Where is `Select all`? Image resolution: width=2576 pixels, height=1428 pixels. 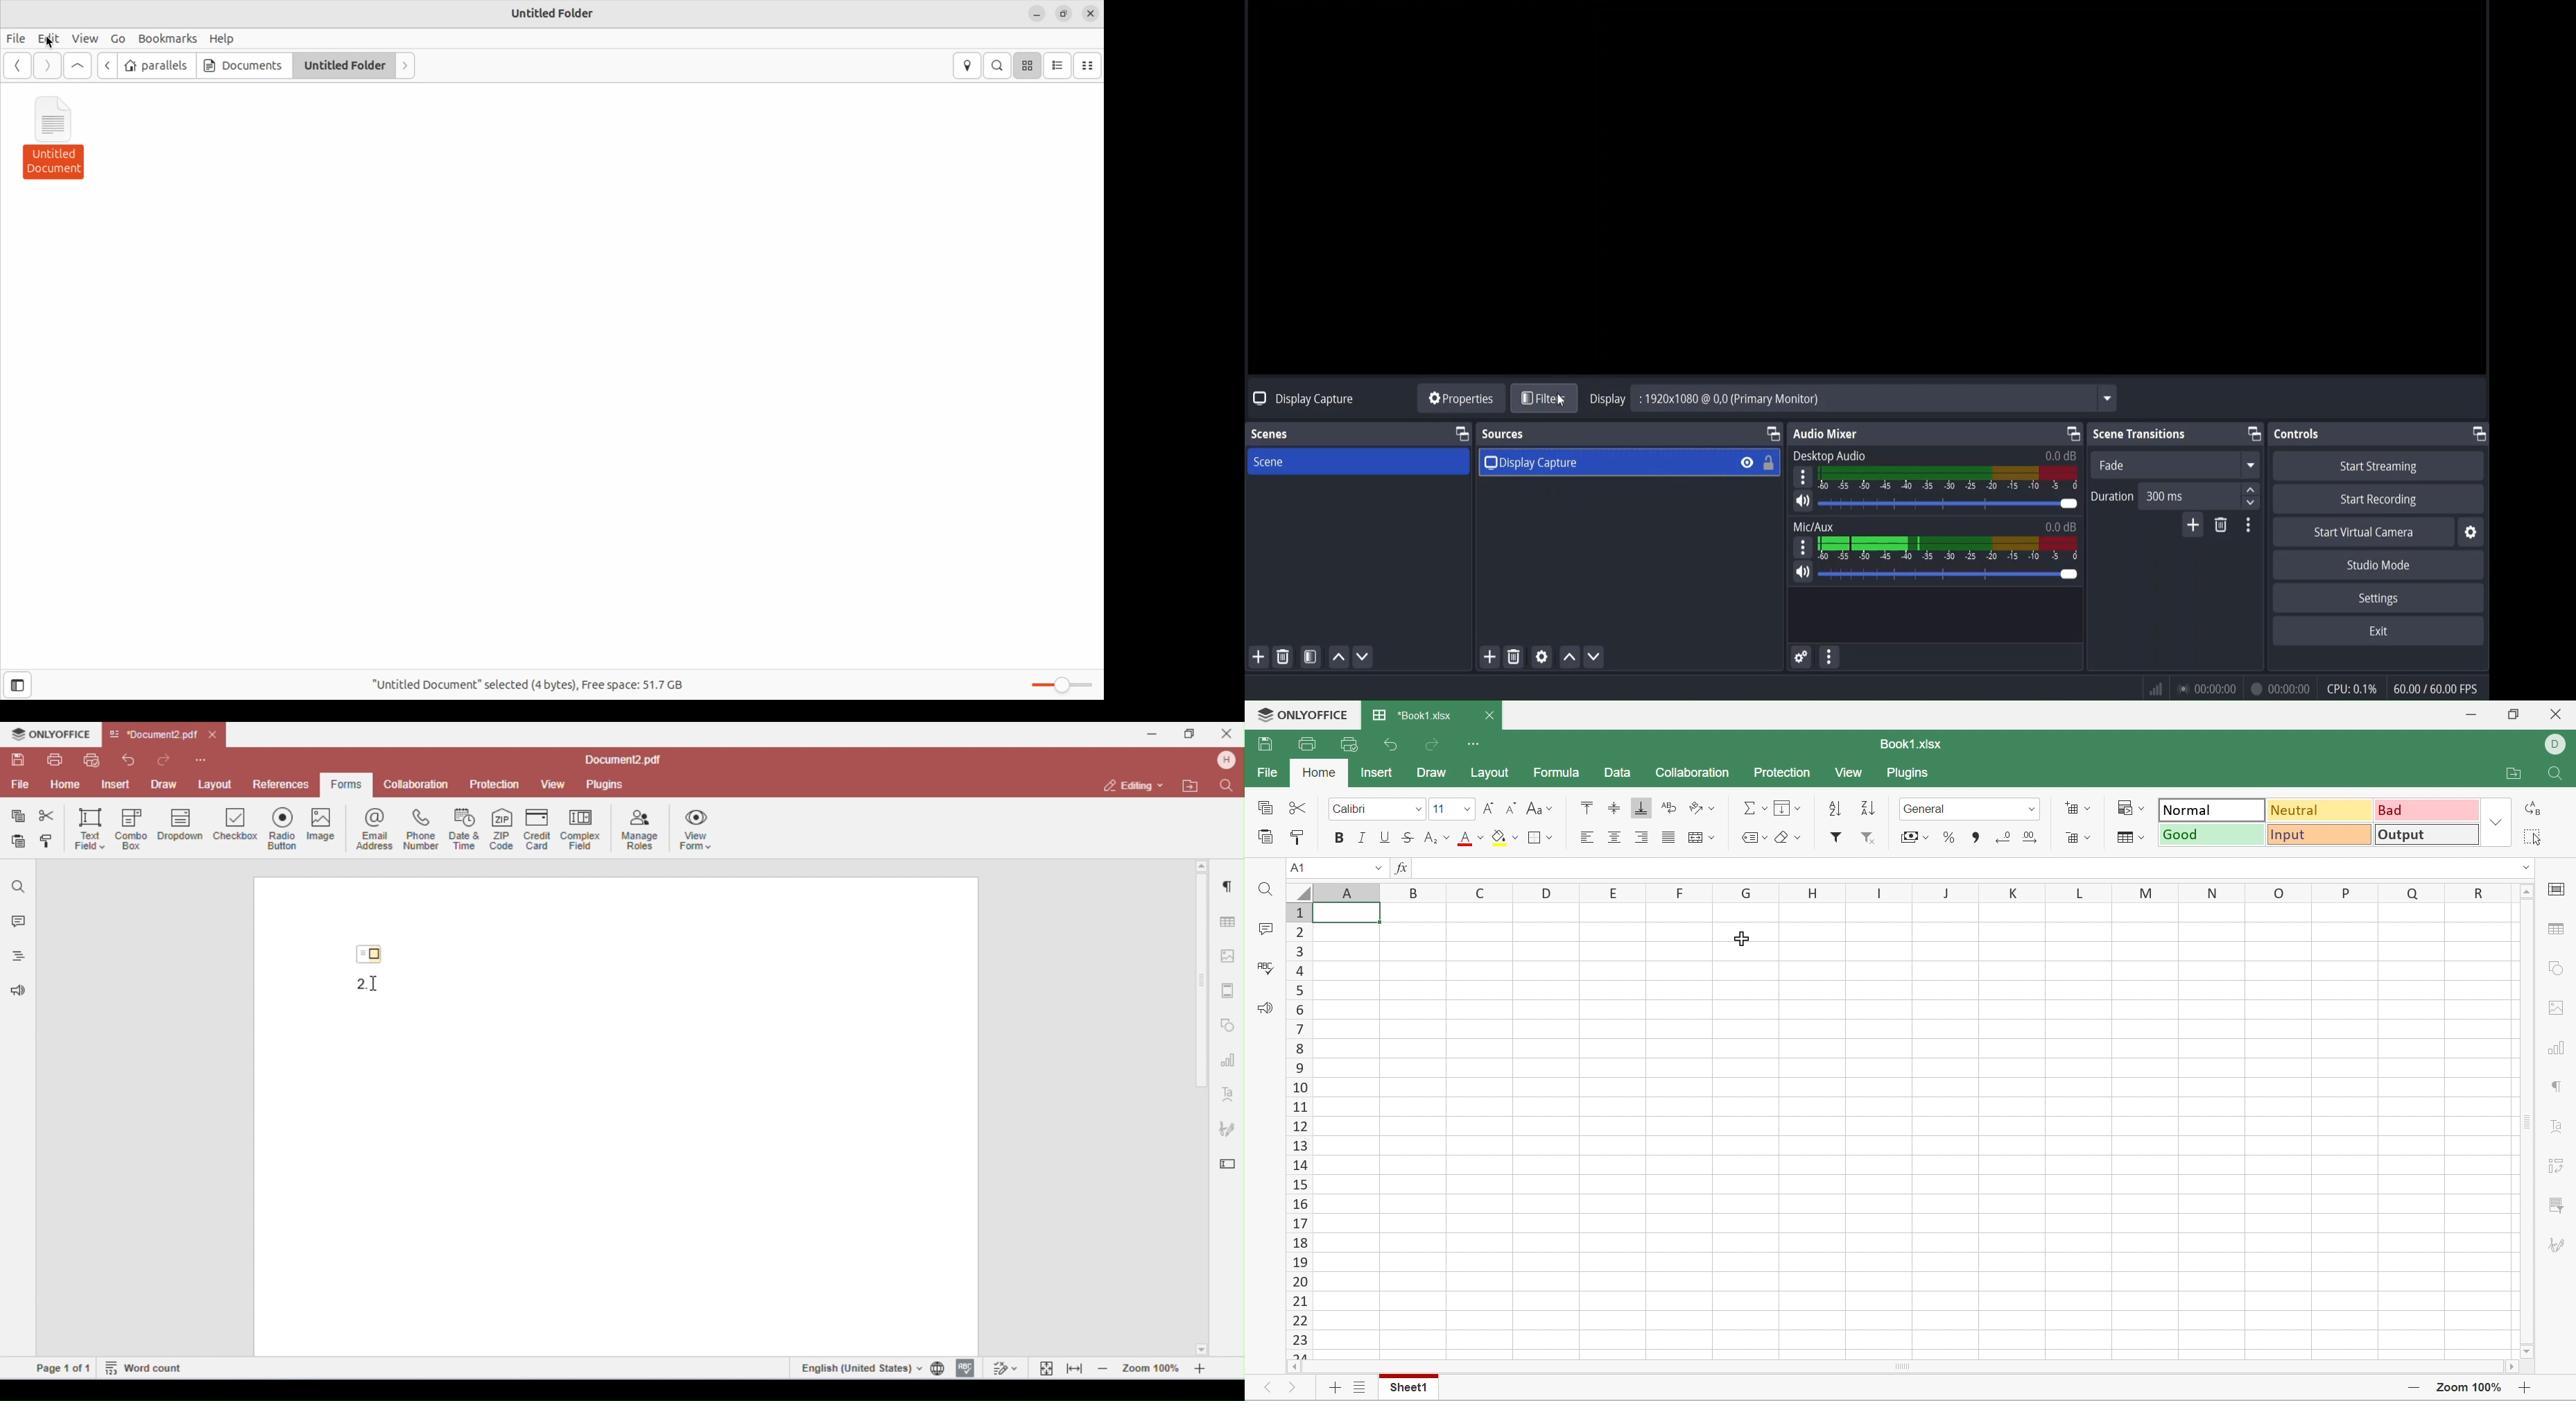 Select all is located at coordinates (2529, 836).